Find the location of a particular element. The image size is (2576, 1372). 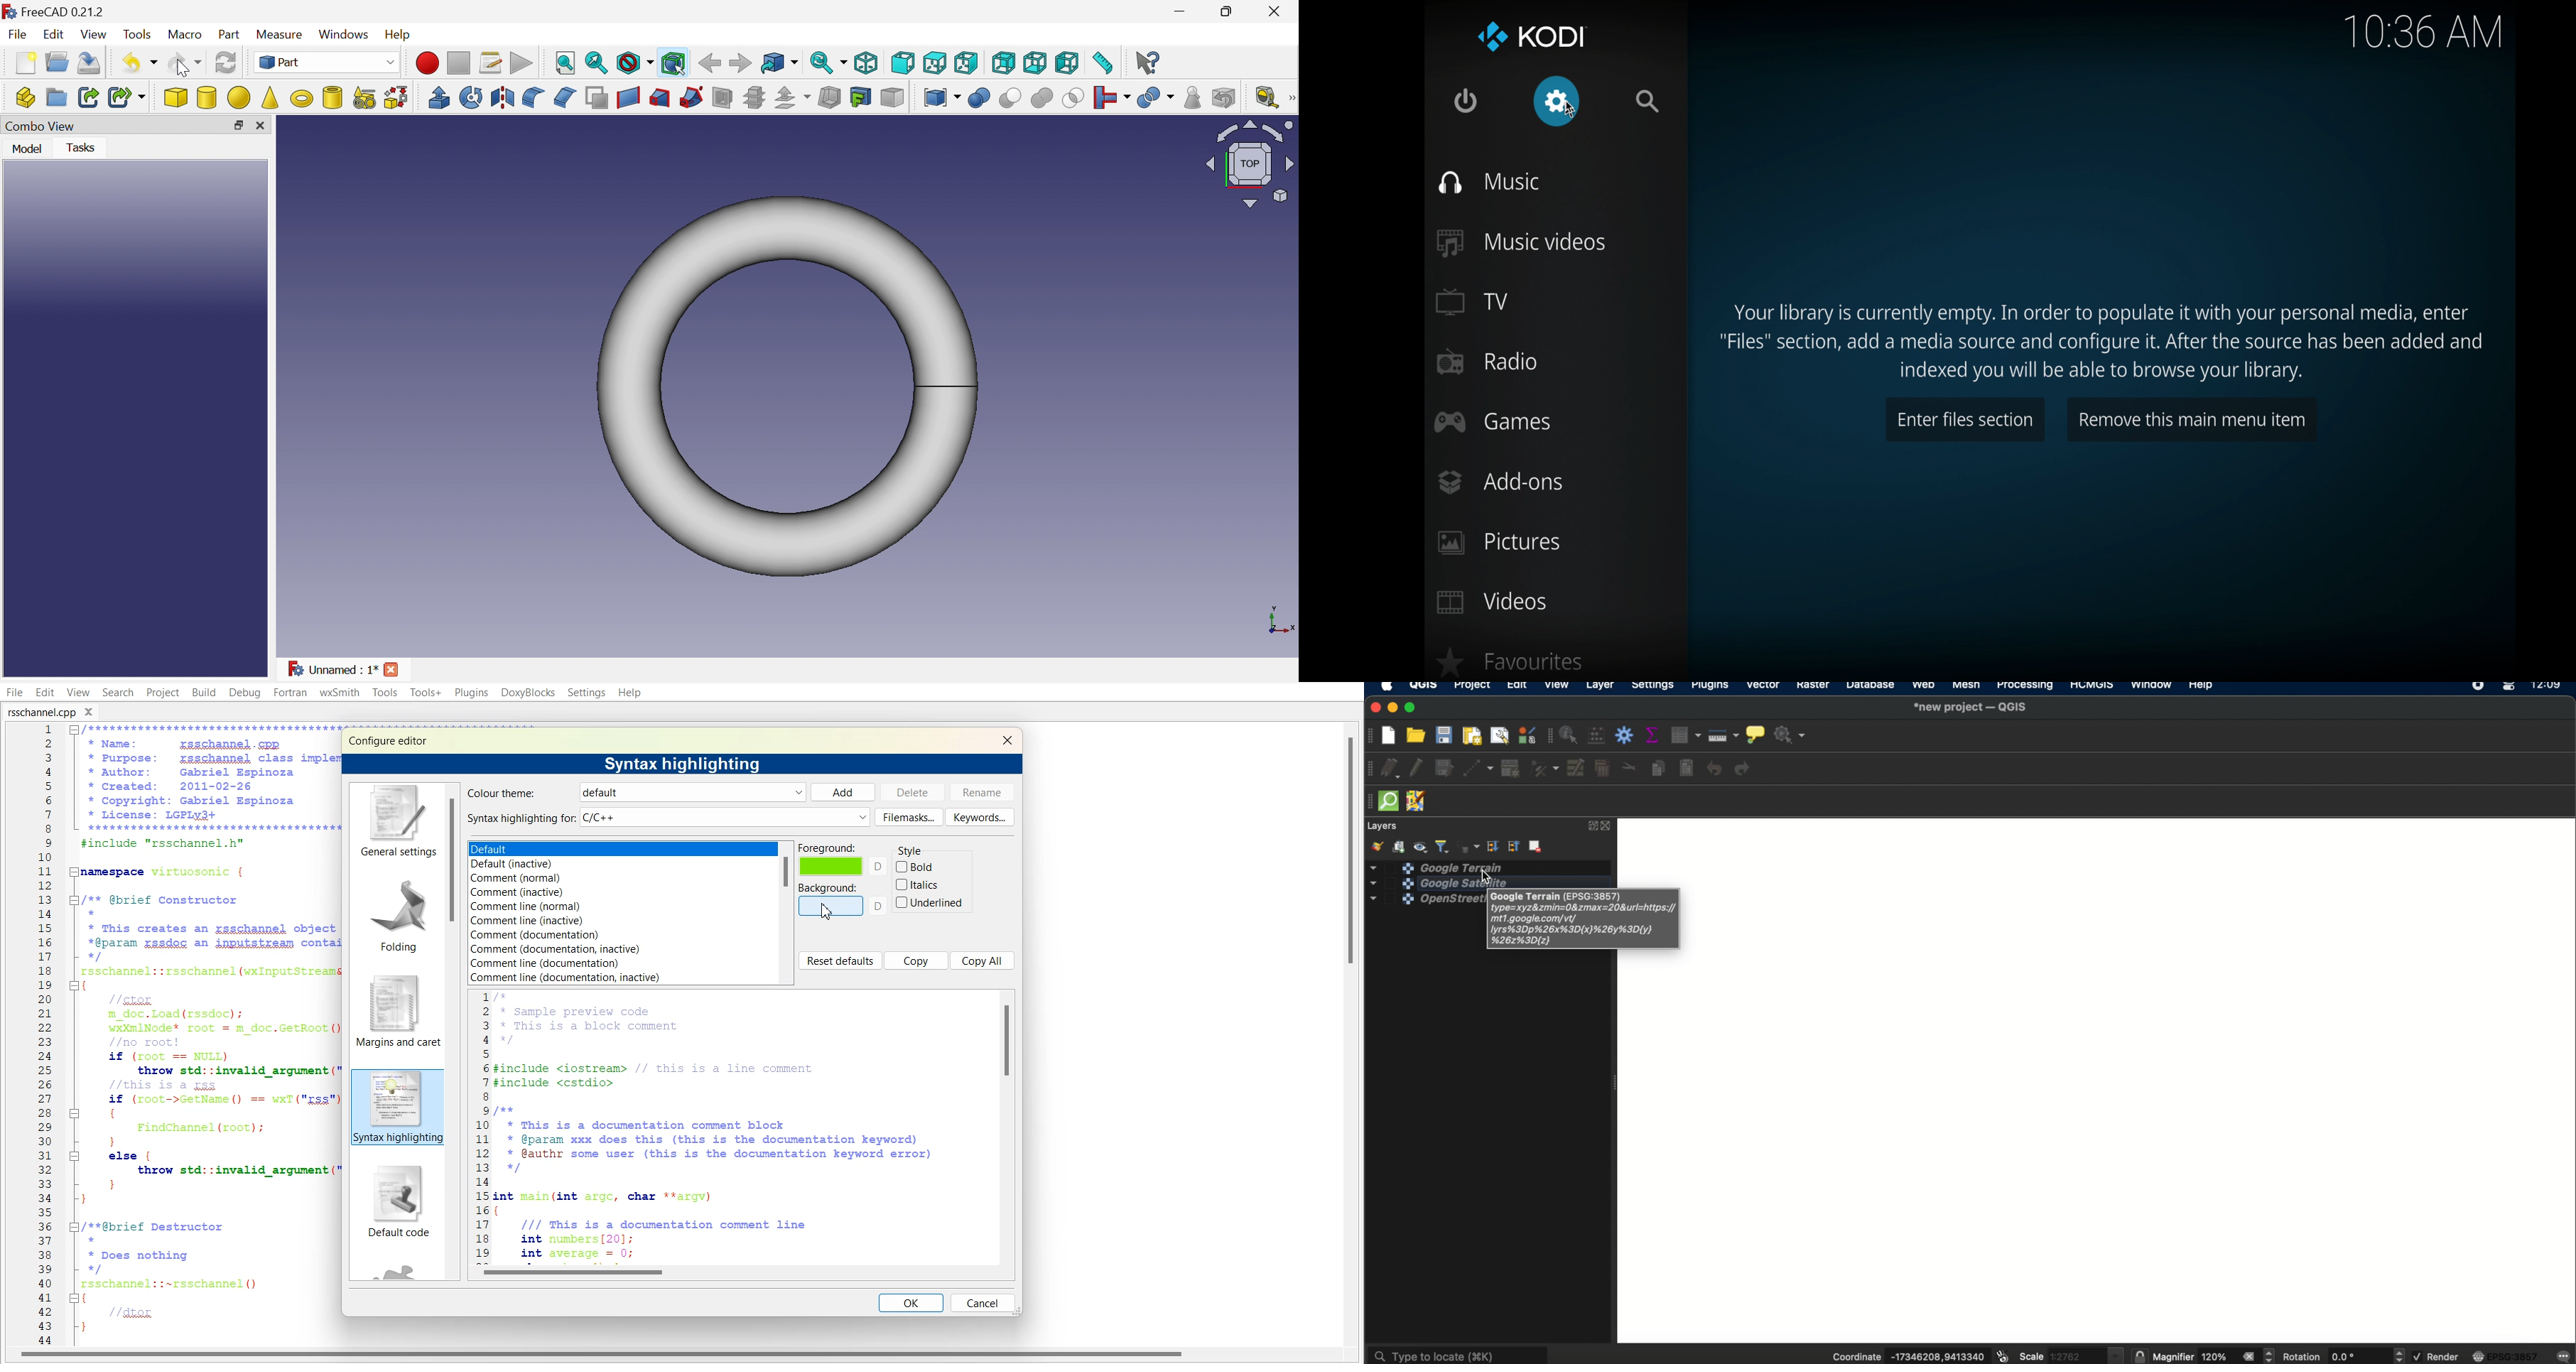

Create group is located at coordinates (57, 96).